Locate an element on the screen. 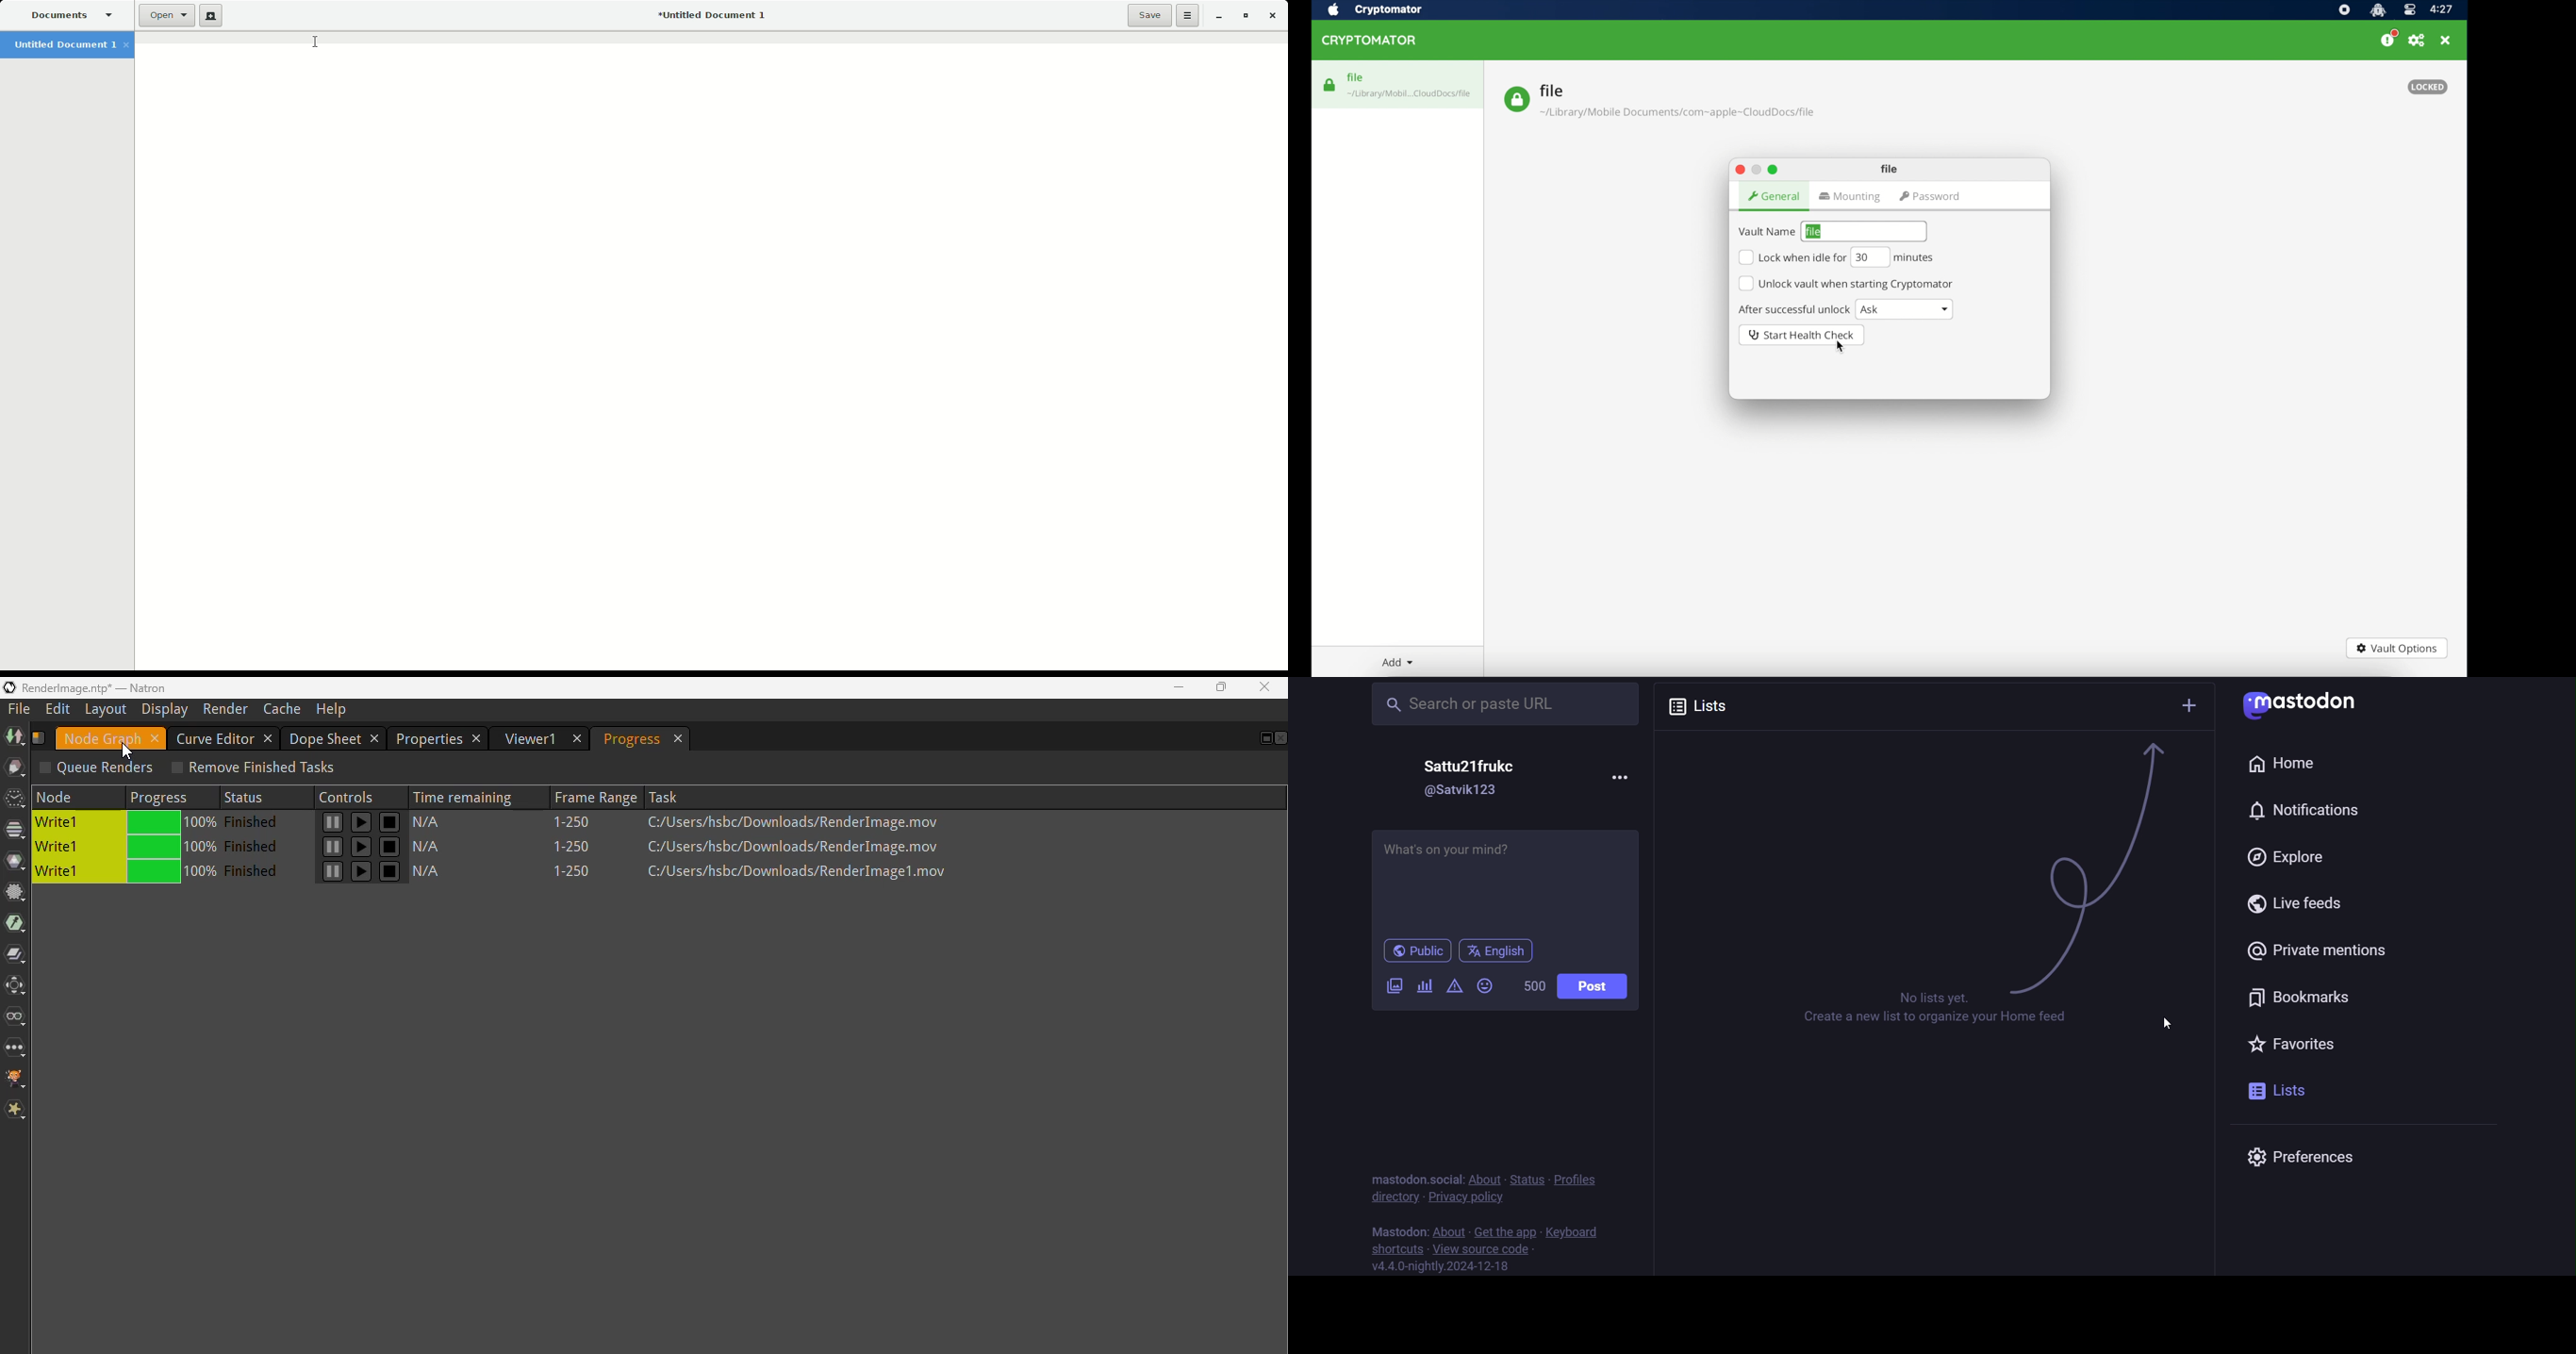 Image resolution: width=2576 pixels, height=1372 pixels. cursor is located at coordinates (2163, 1021).